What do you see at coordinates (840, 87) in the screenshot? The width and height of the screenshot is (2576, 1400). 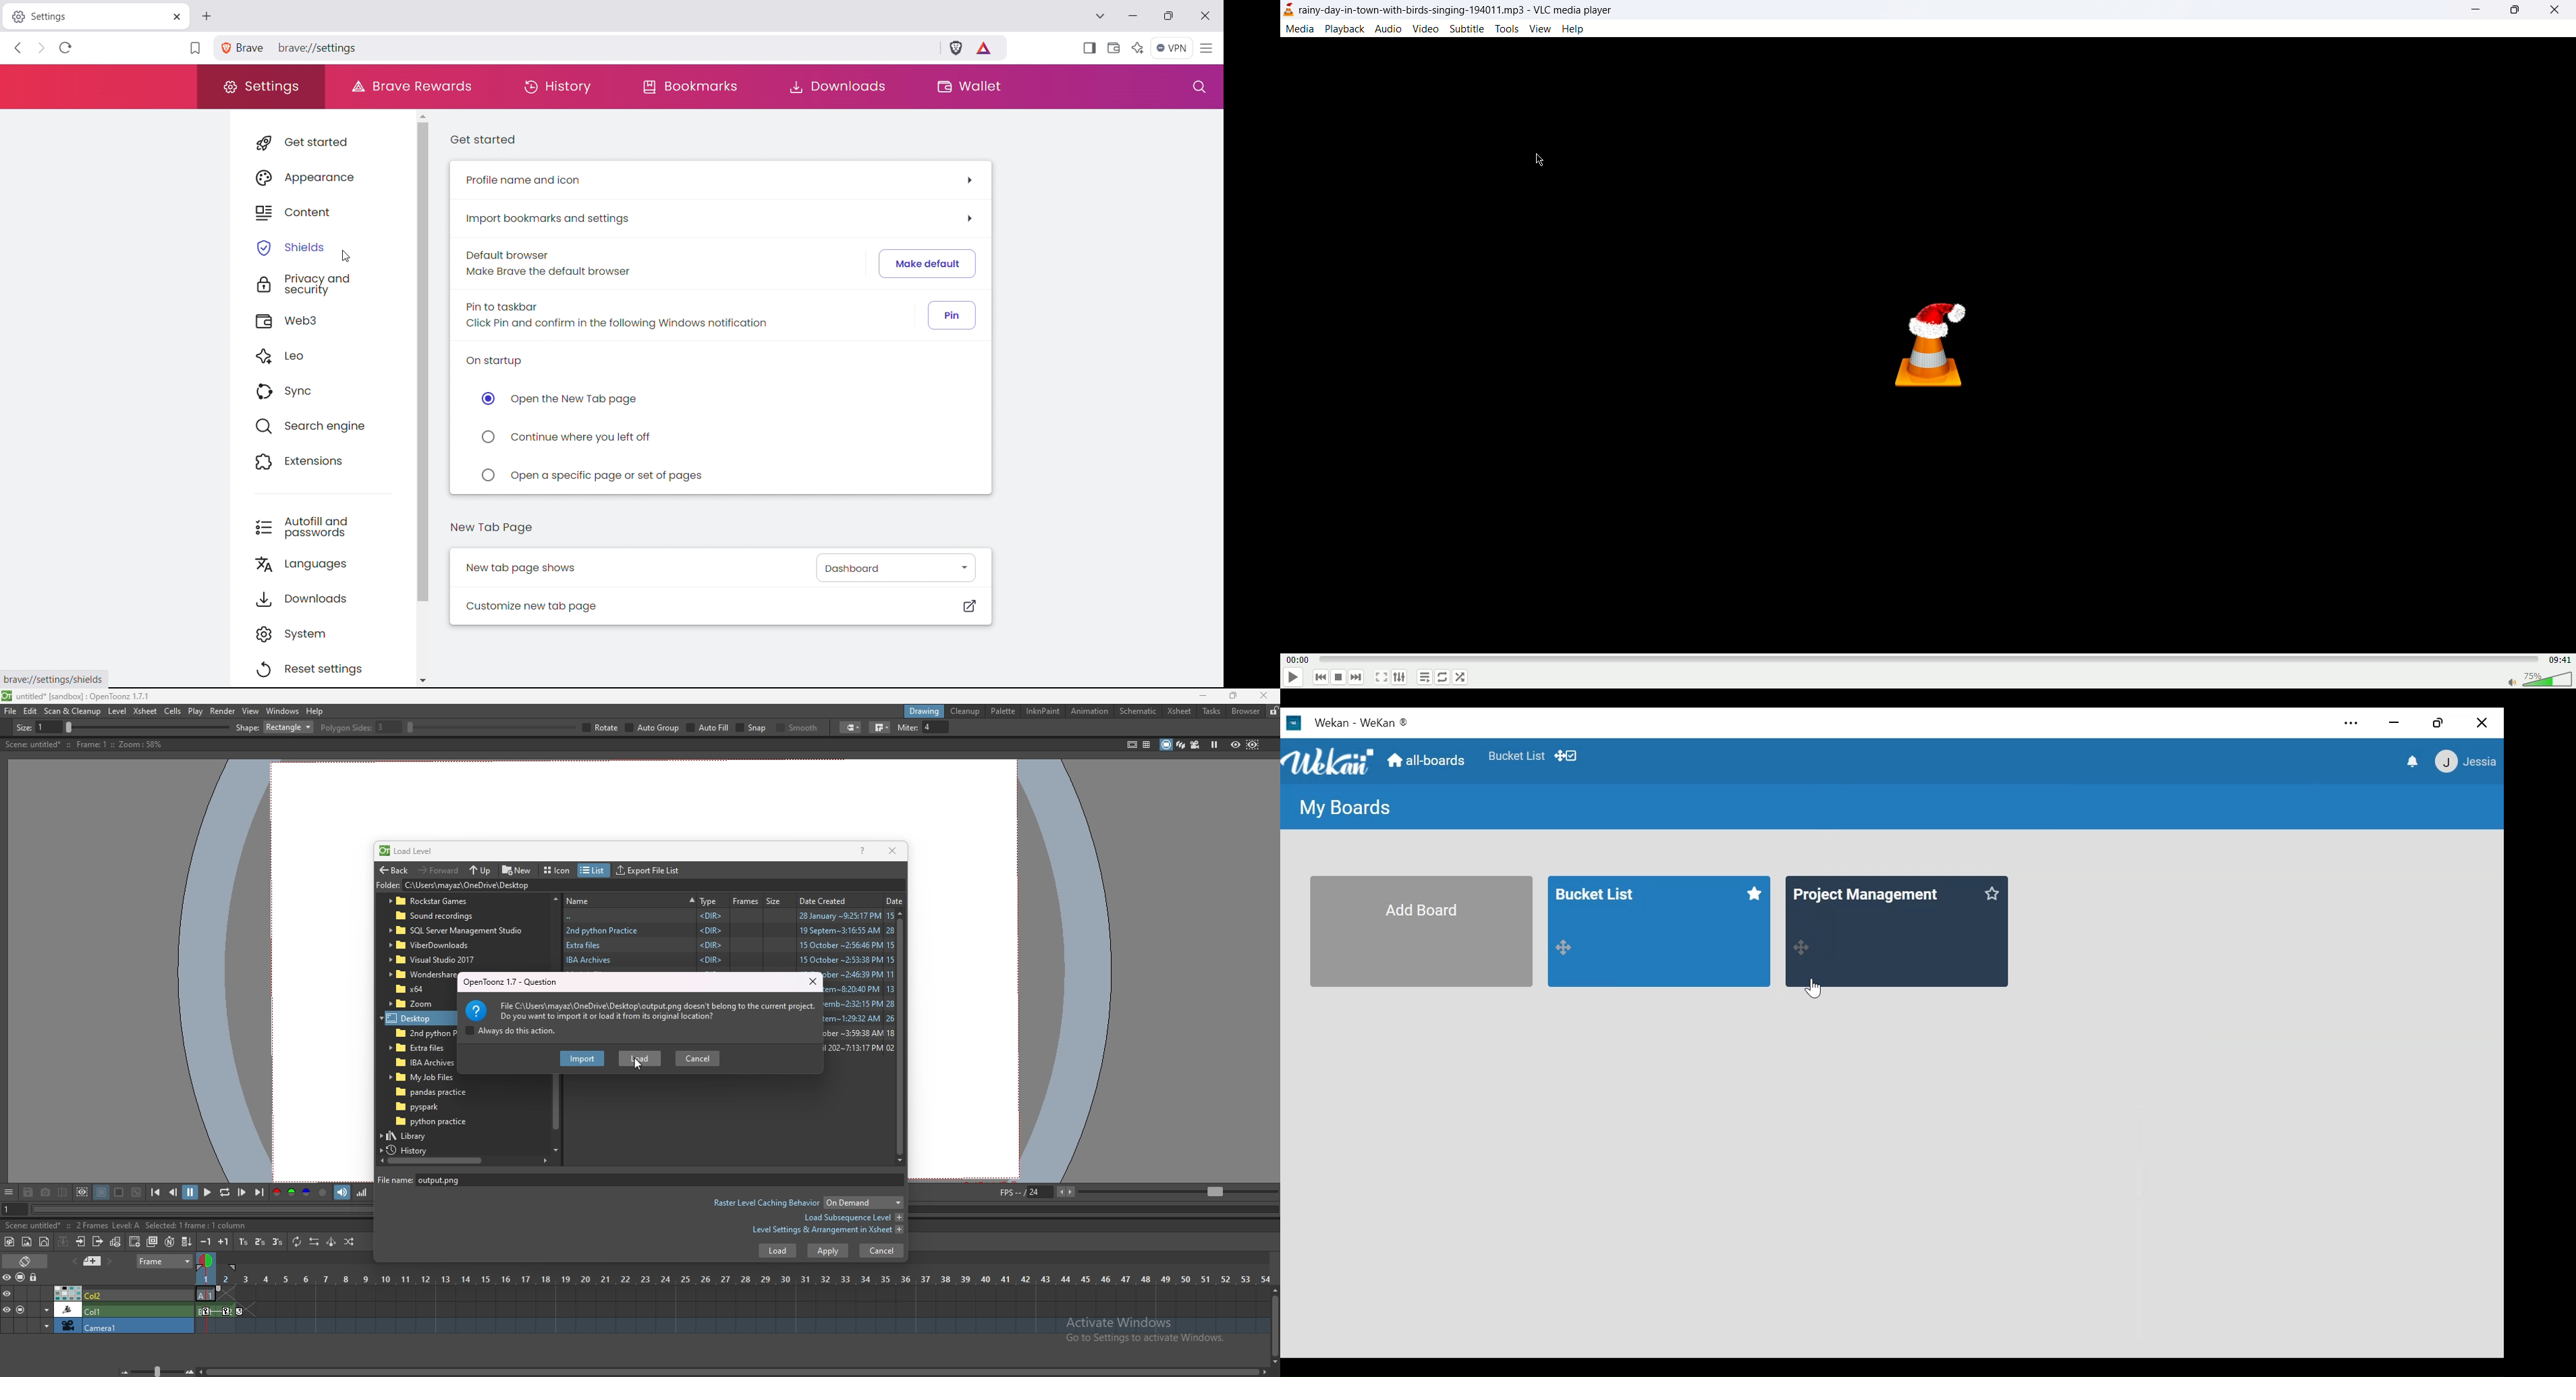 I see `downloads` at bounding box center [840, 87].